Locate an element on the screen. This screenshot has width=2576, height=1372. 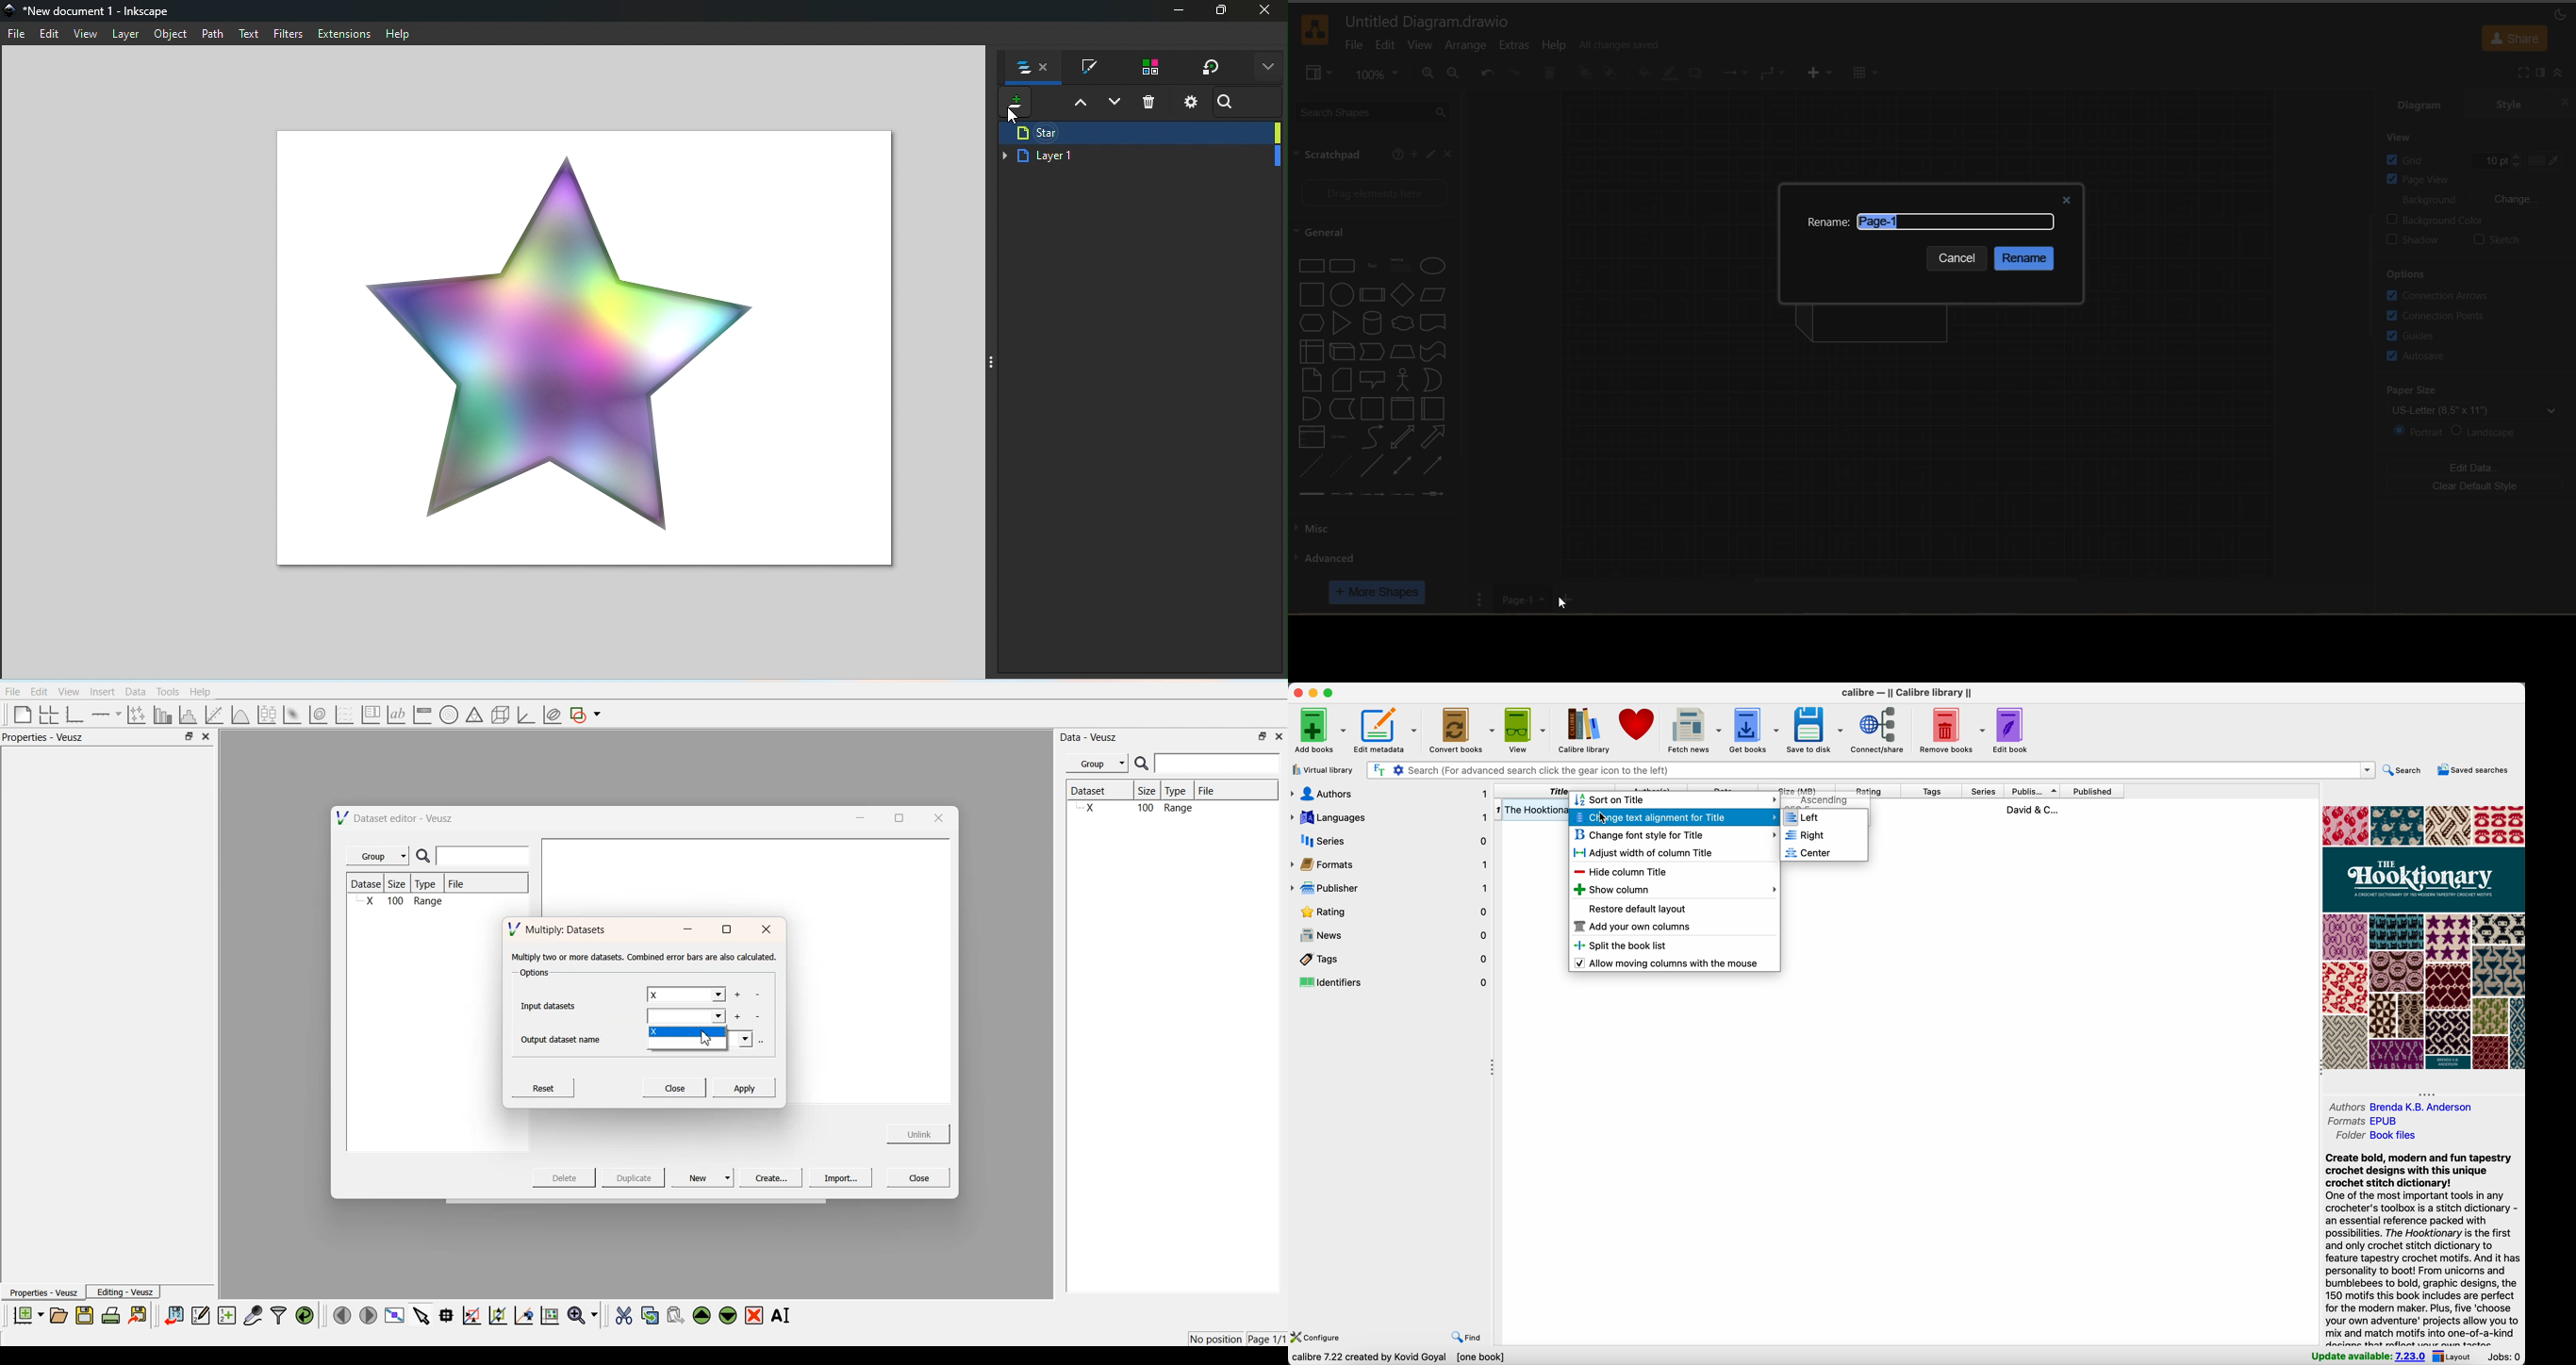
edit book is located at coordinates (2013, 730).